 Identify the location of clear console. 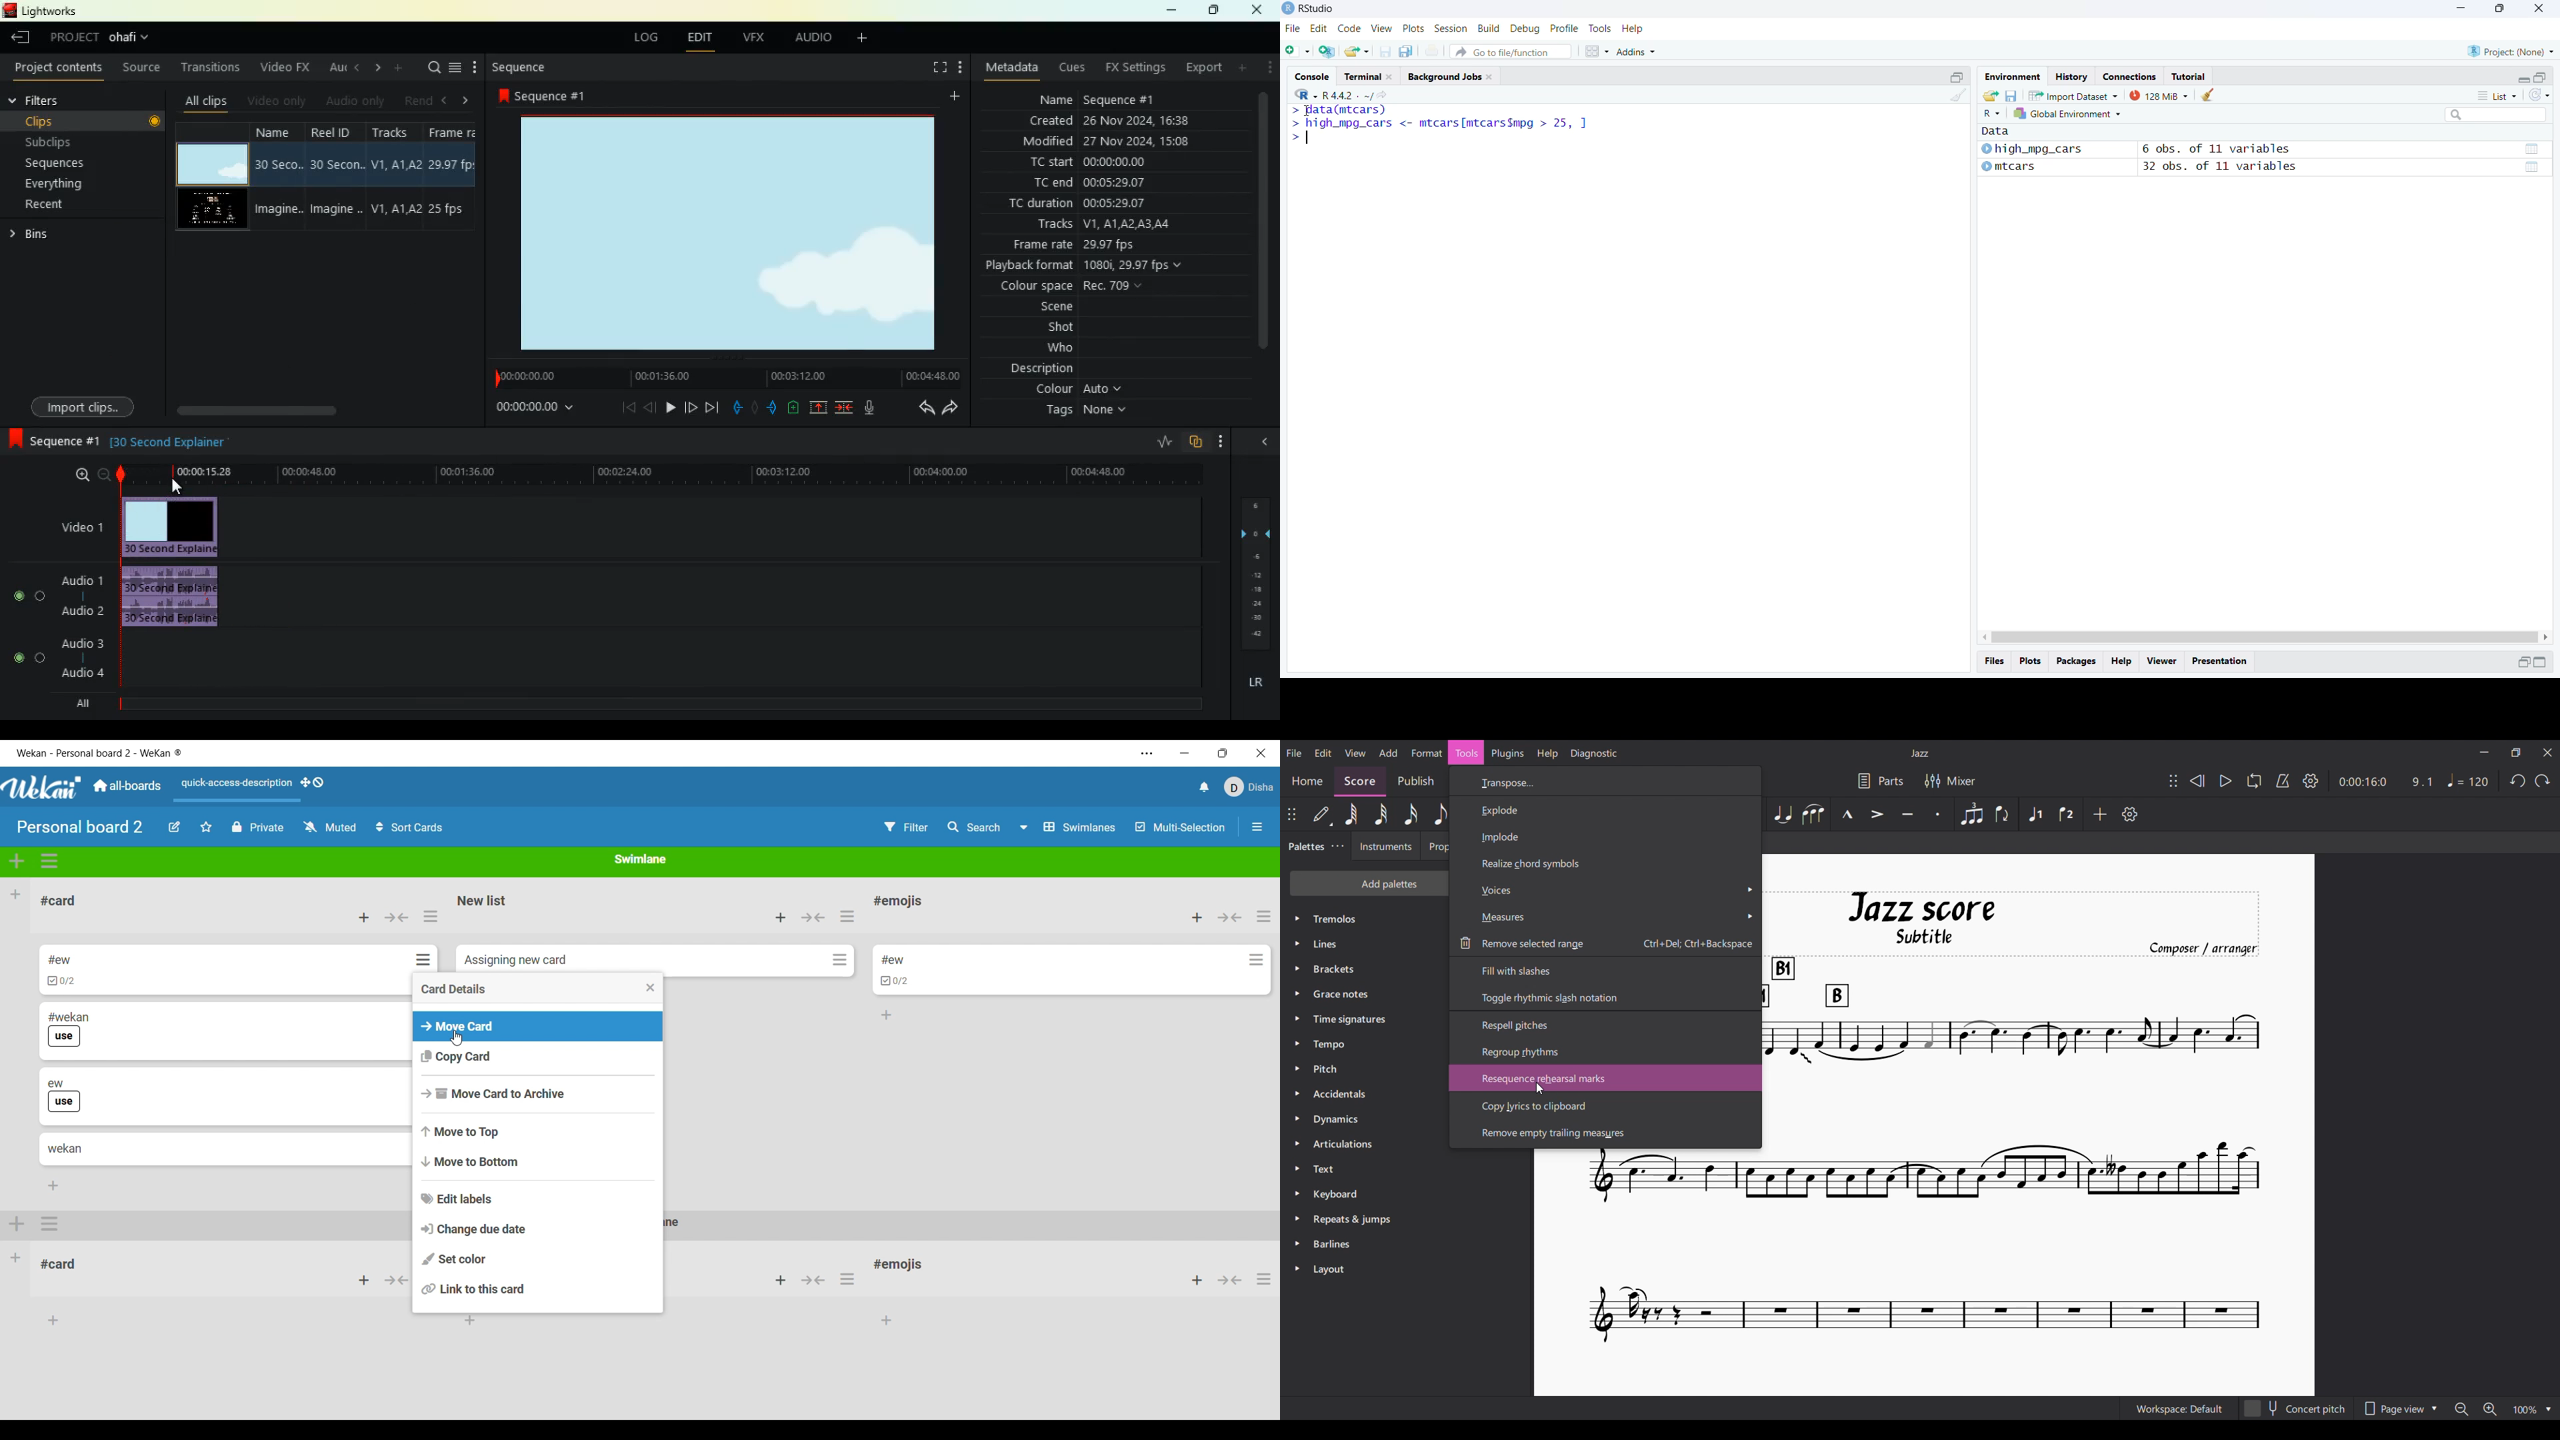
(1957, 95).